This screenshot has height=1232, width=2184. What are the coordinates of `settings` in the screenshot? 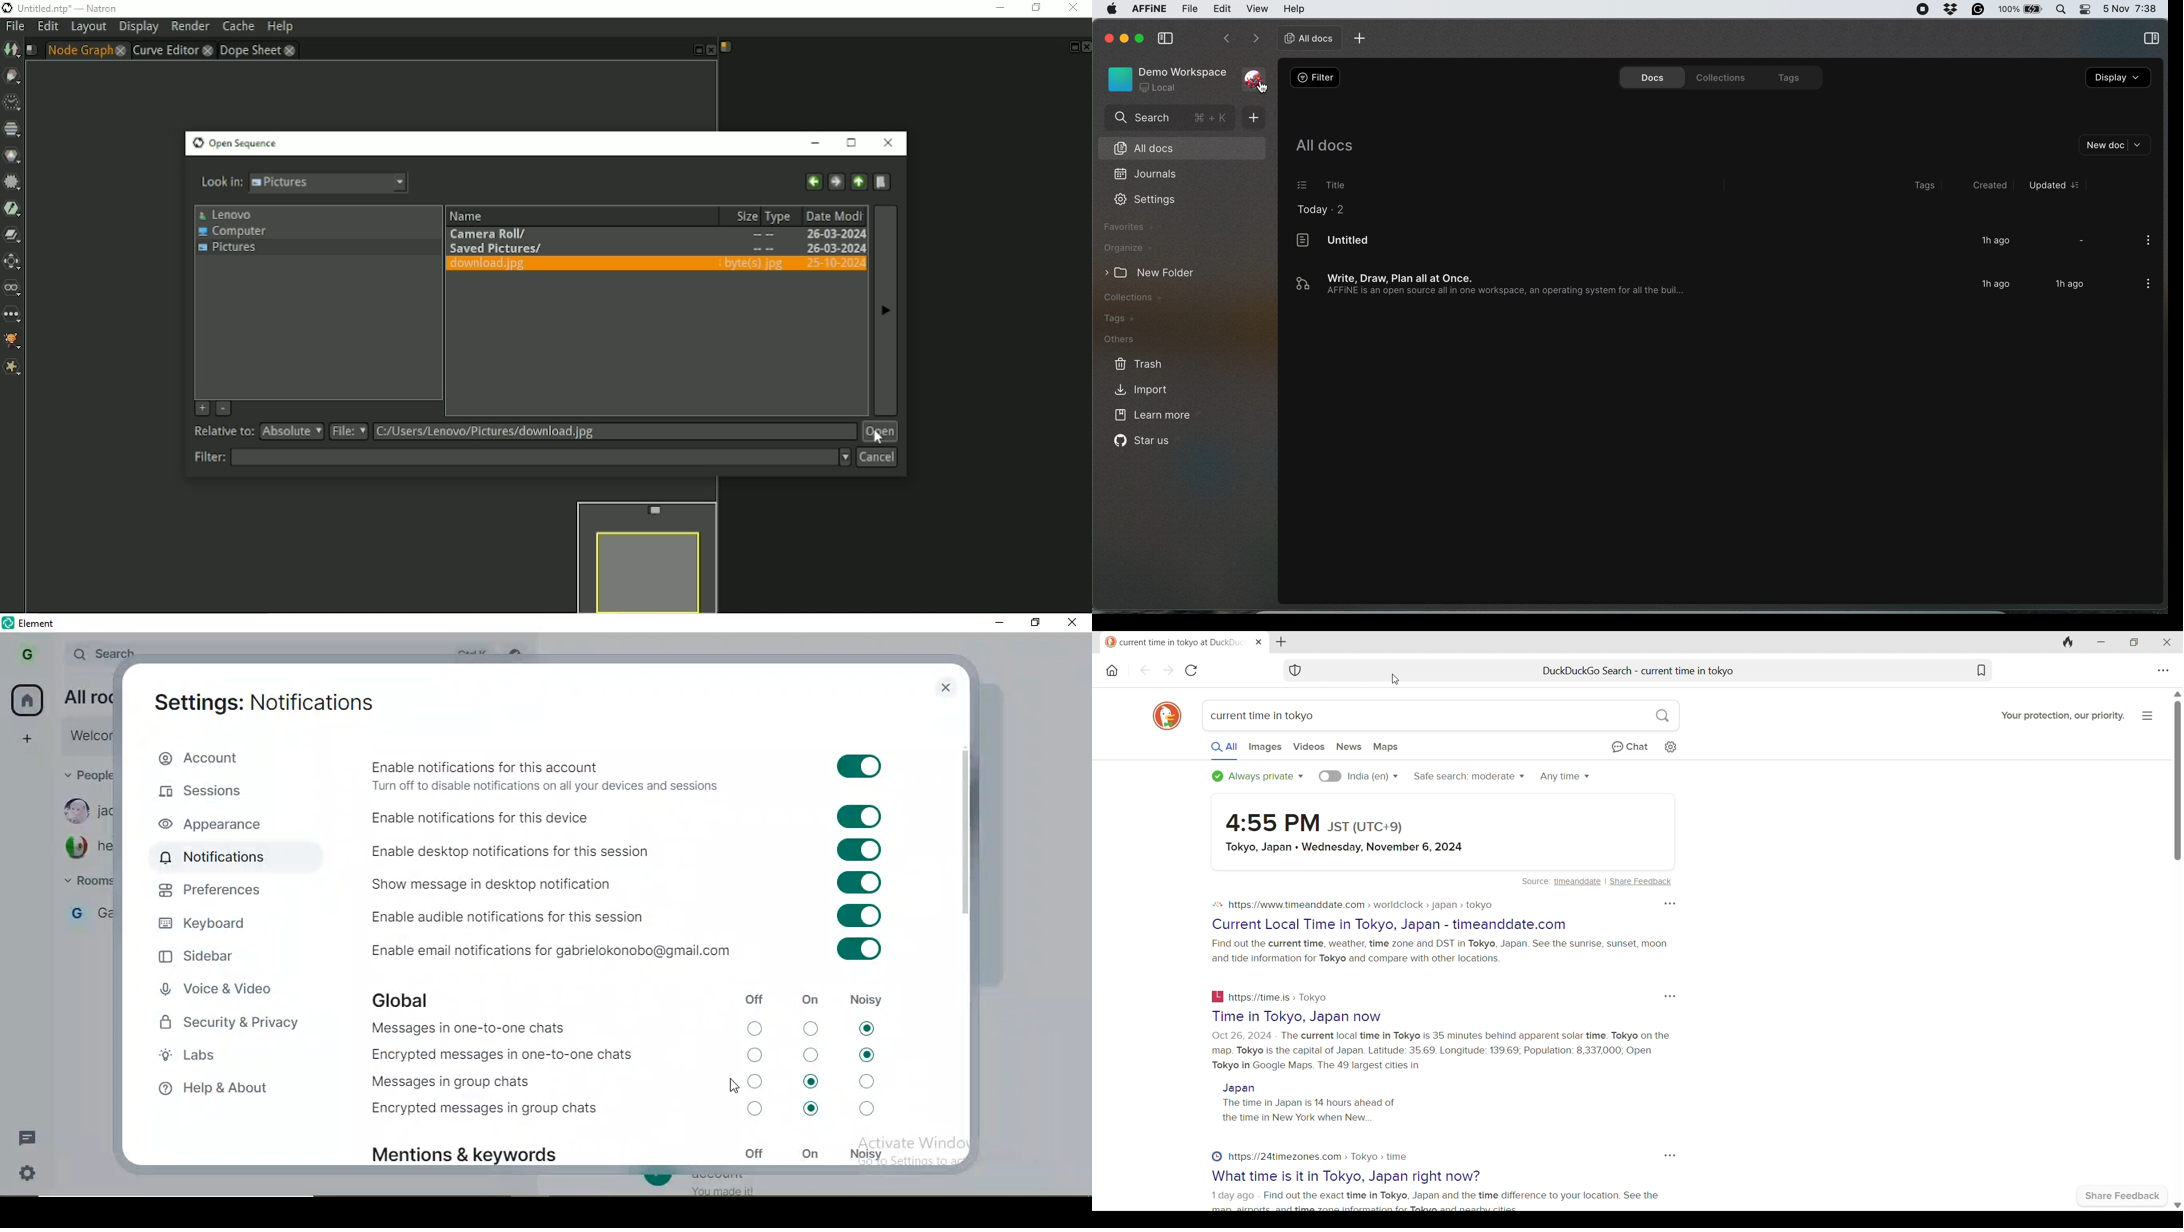 It's located at (30, 1177).